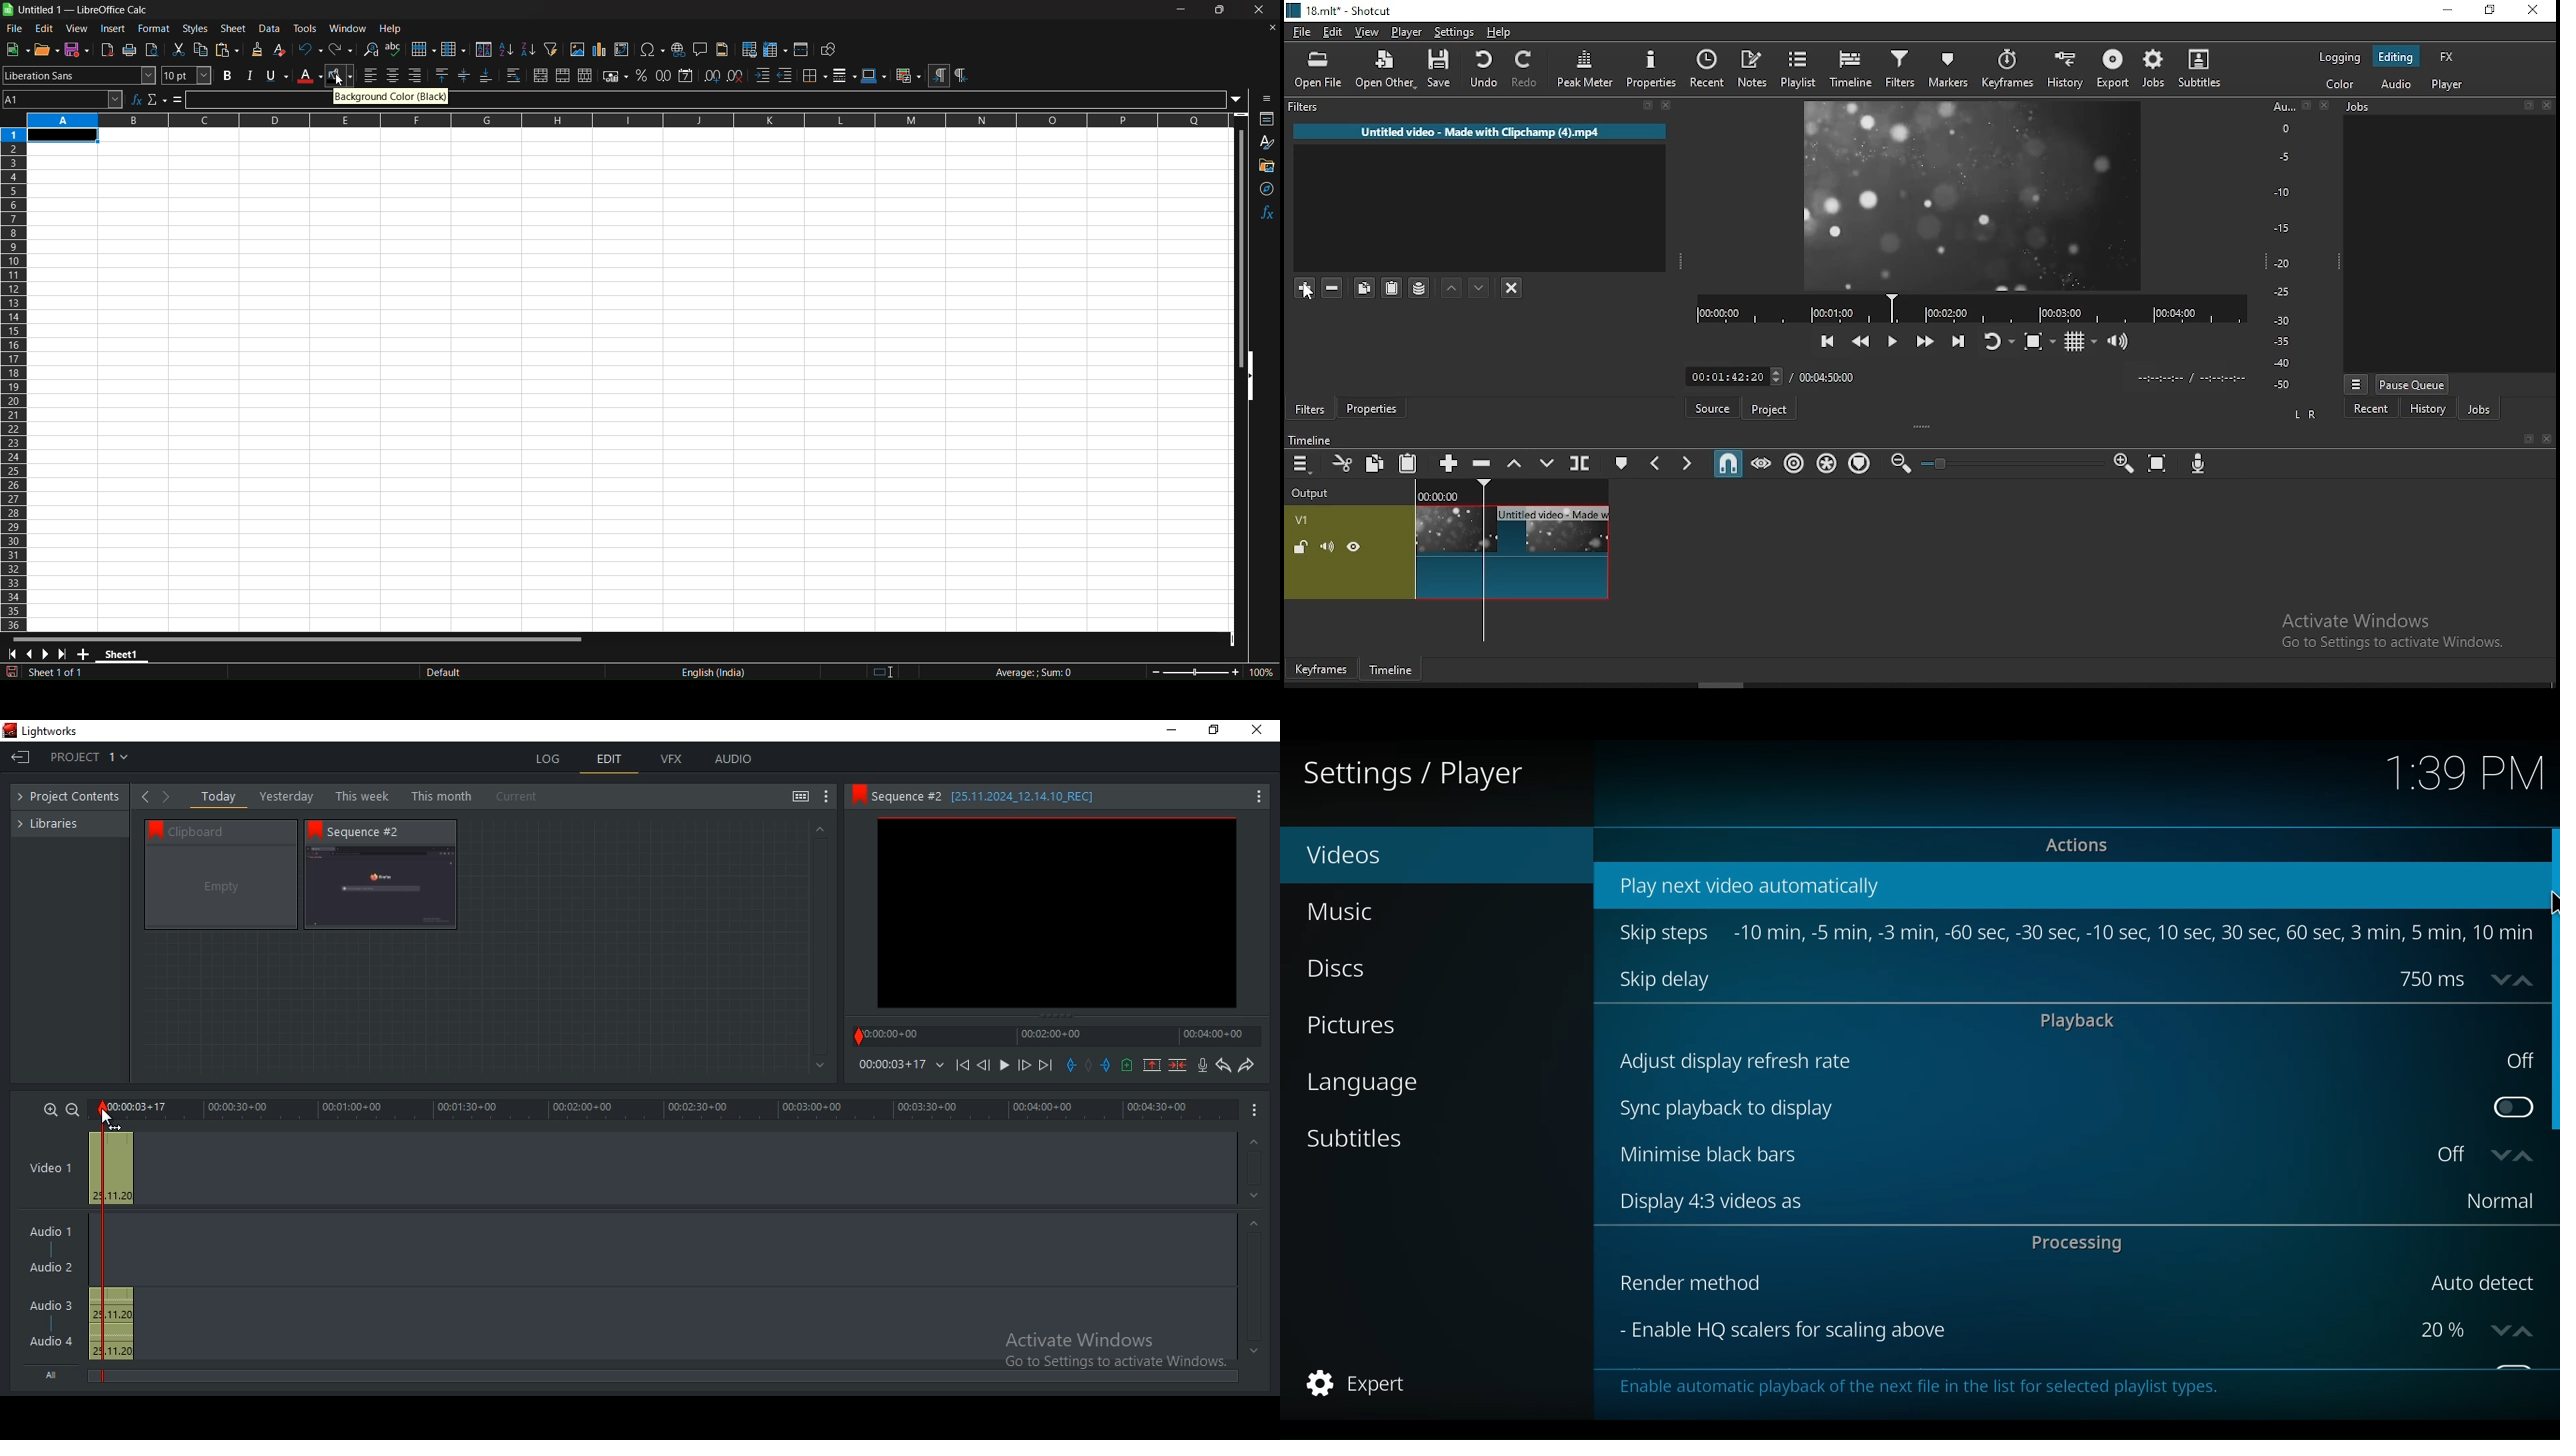  Describe the element at coordinates (2552, 1027) in the screenshot. I see `Vertical Sroll bar` at that location.